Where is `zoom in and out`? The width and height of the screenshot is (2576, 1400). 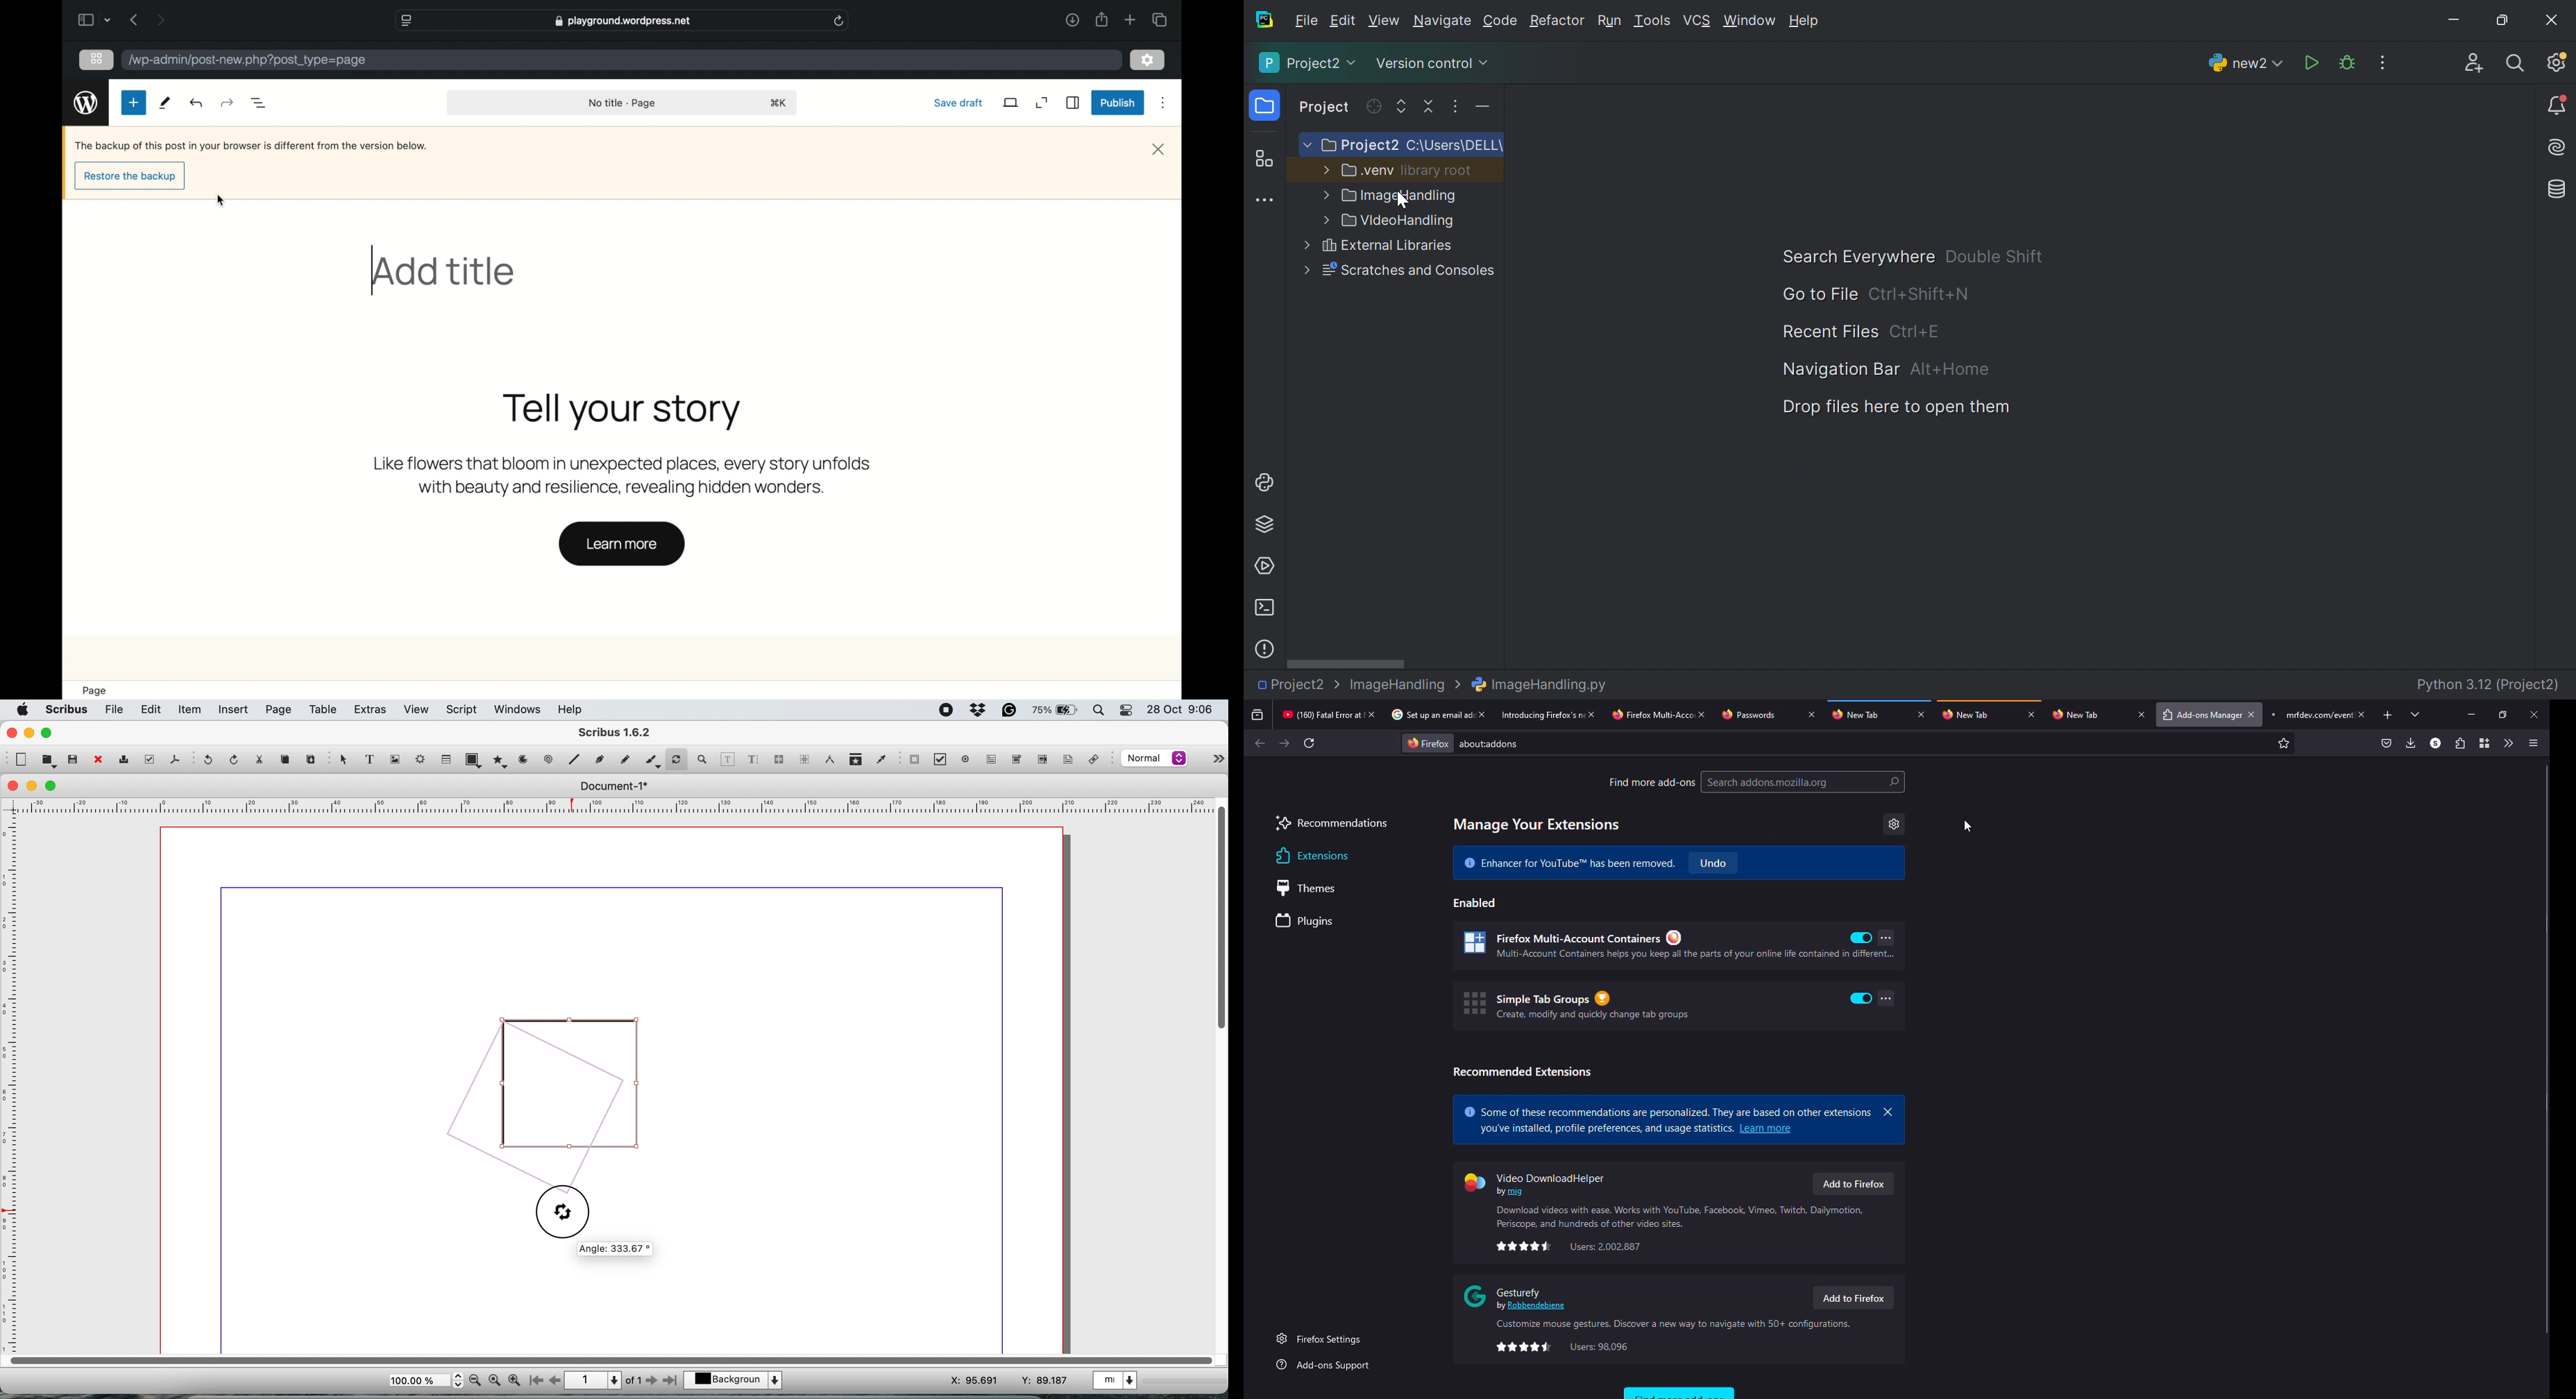
zoom in and out is located at coordinates (705, 760).